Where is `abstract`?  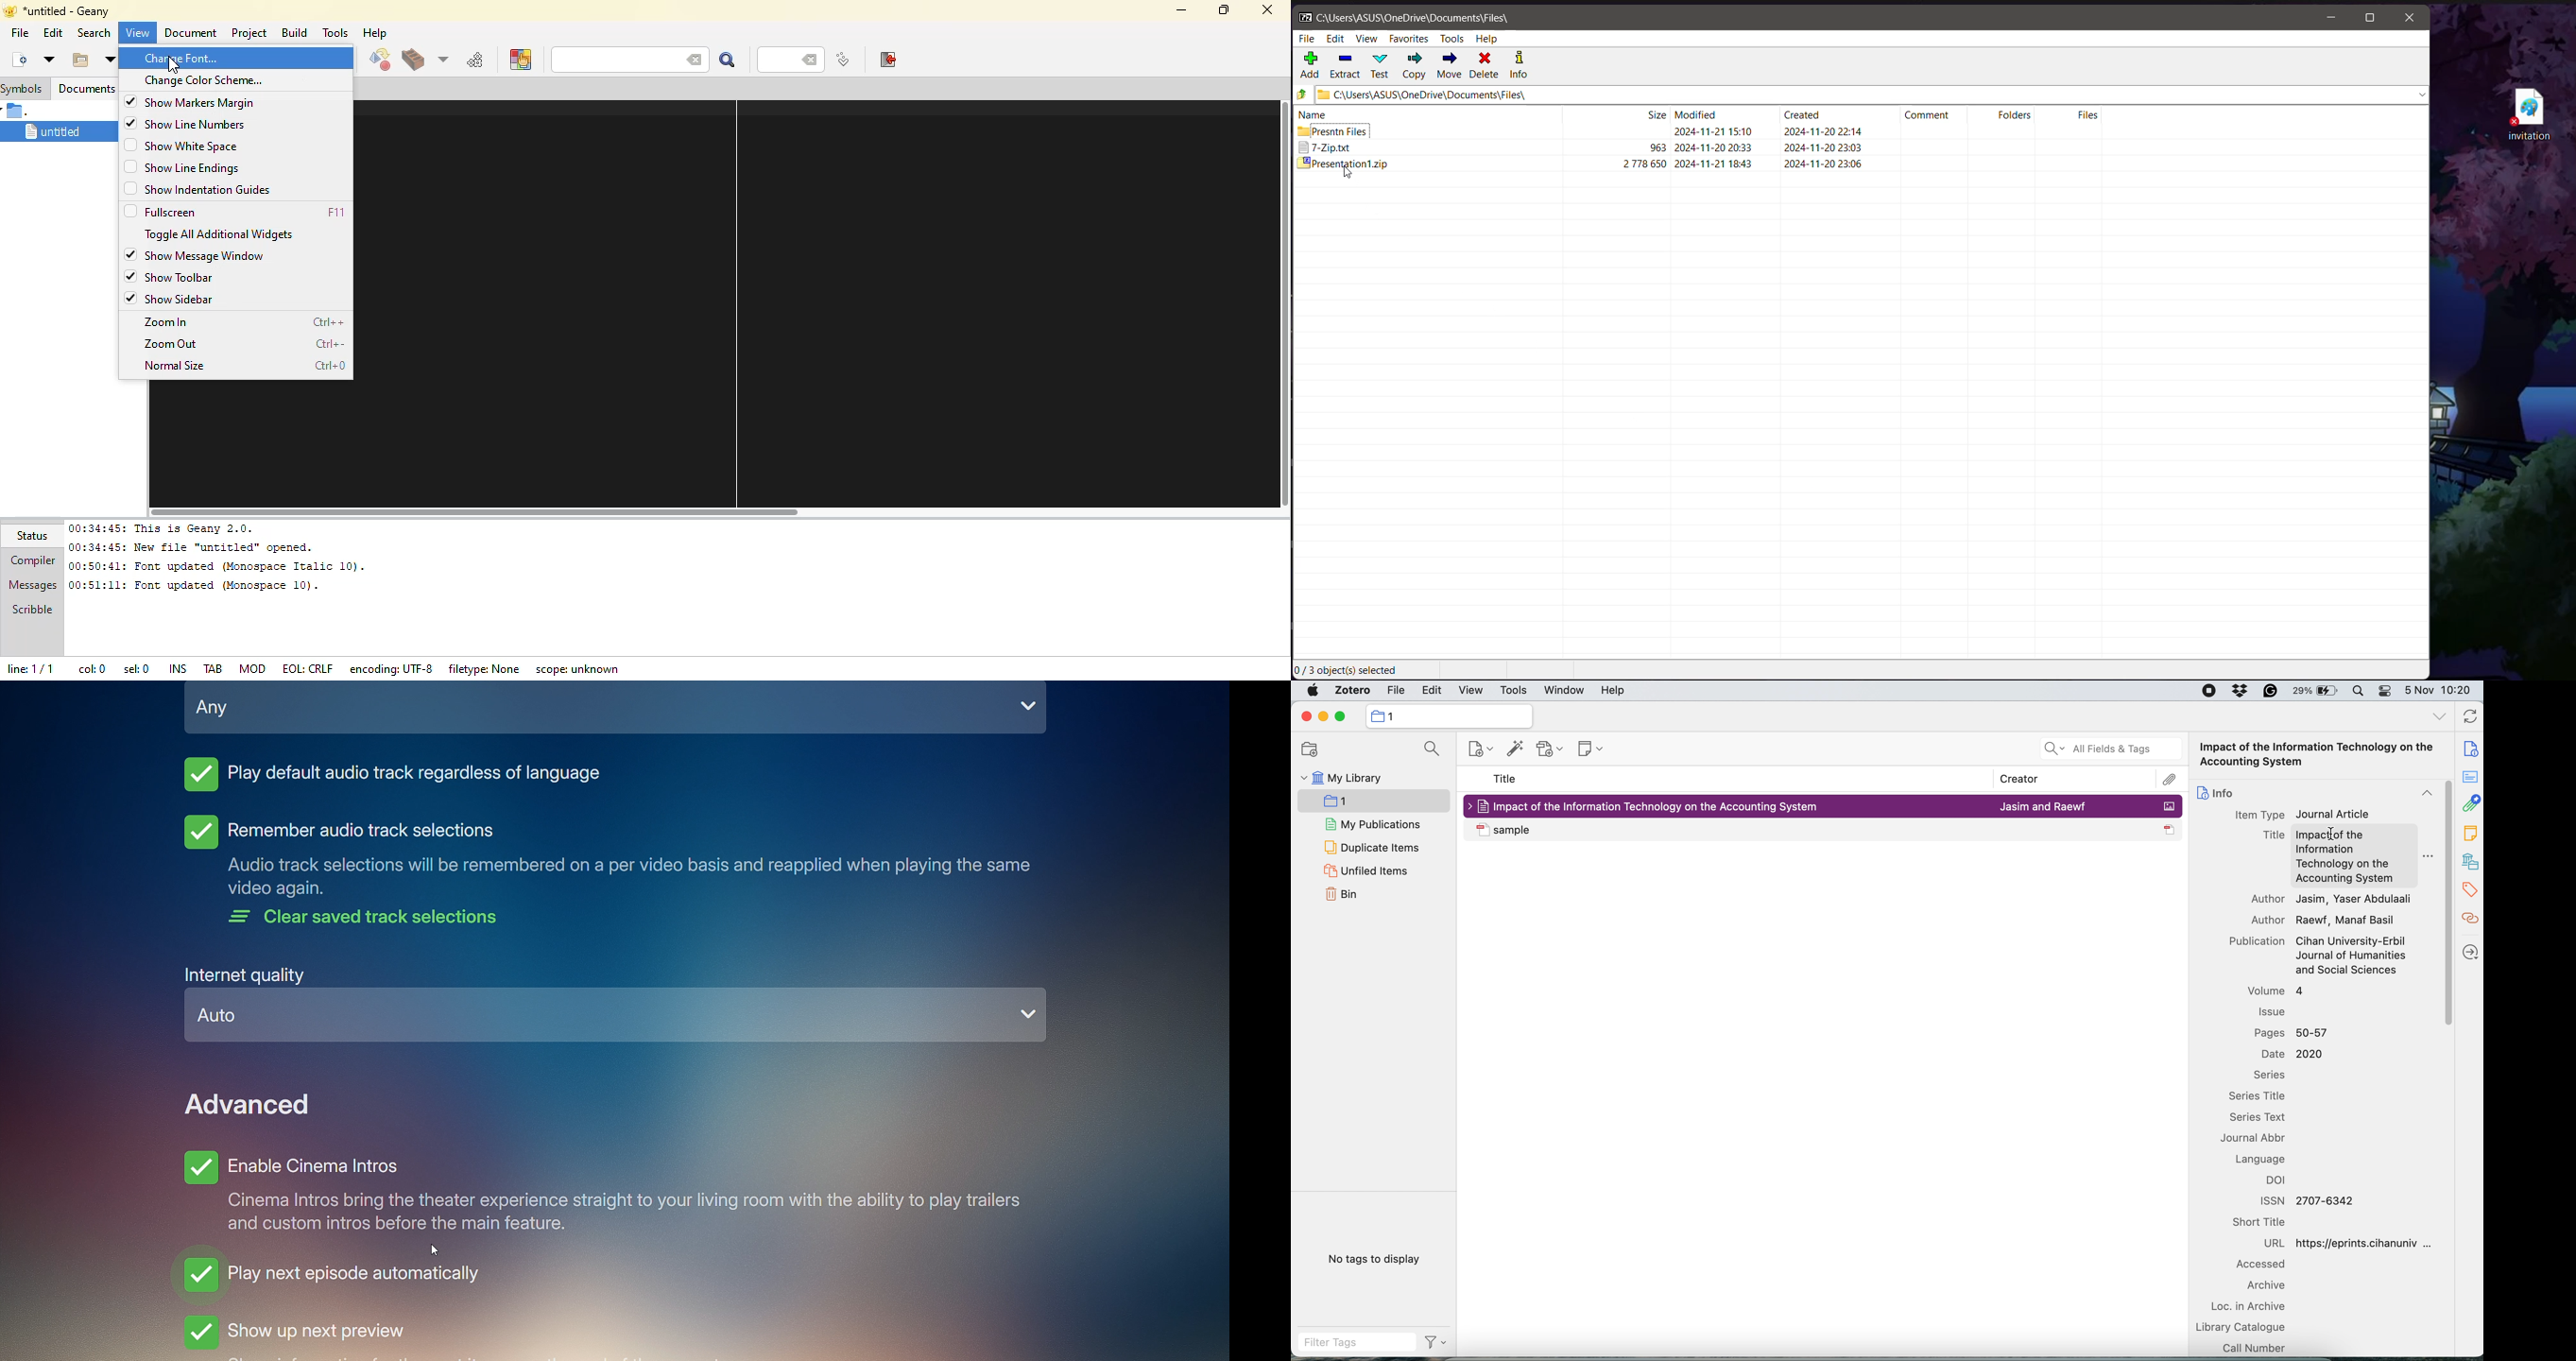
abstract is located at coordinates (2470, 777).